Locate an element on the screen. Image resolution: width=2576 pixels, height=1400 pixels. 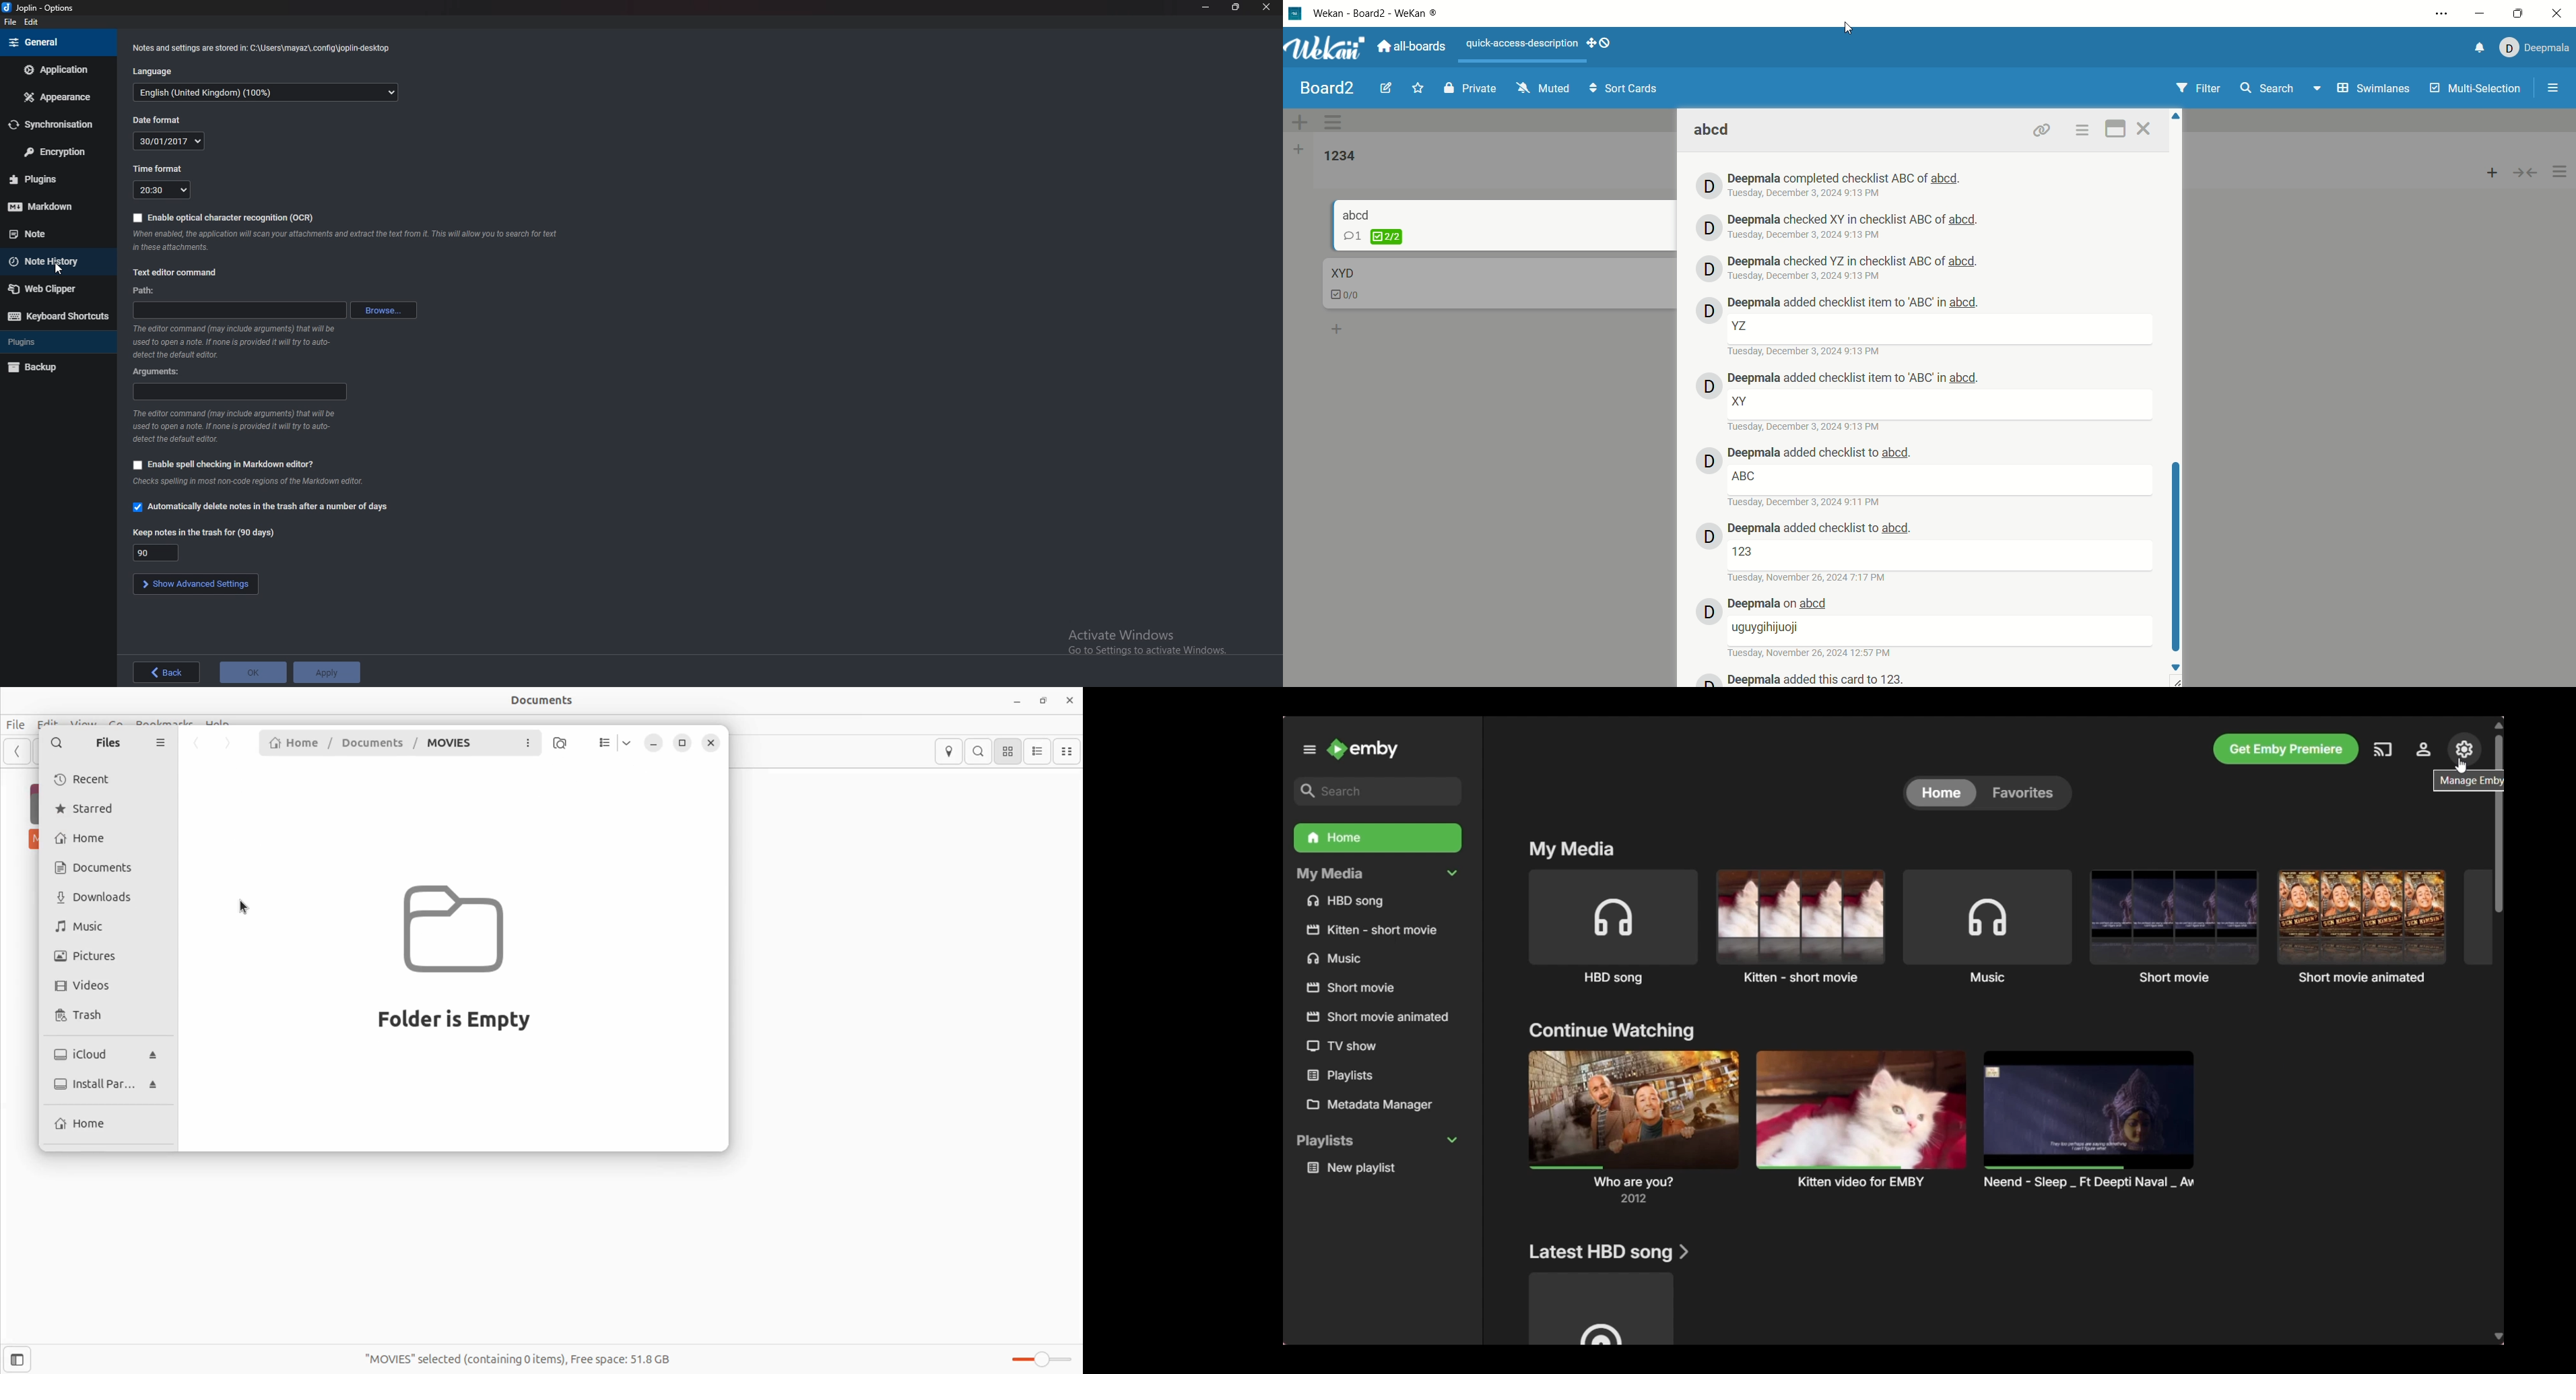
close is located at coordinates (1268, 7).